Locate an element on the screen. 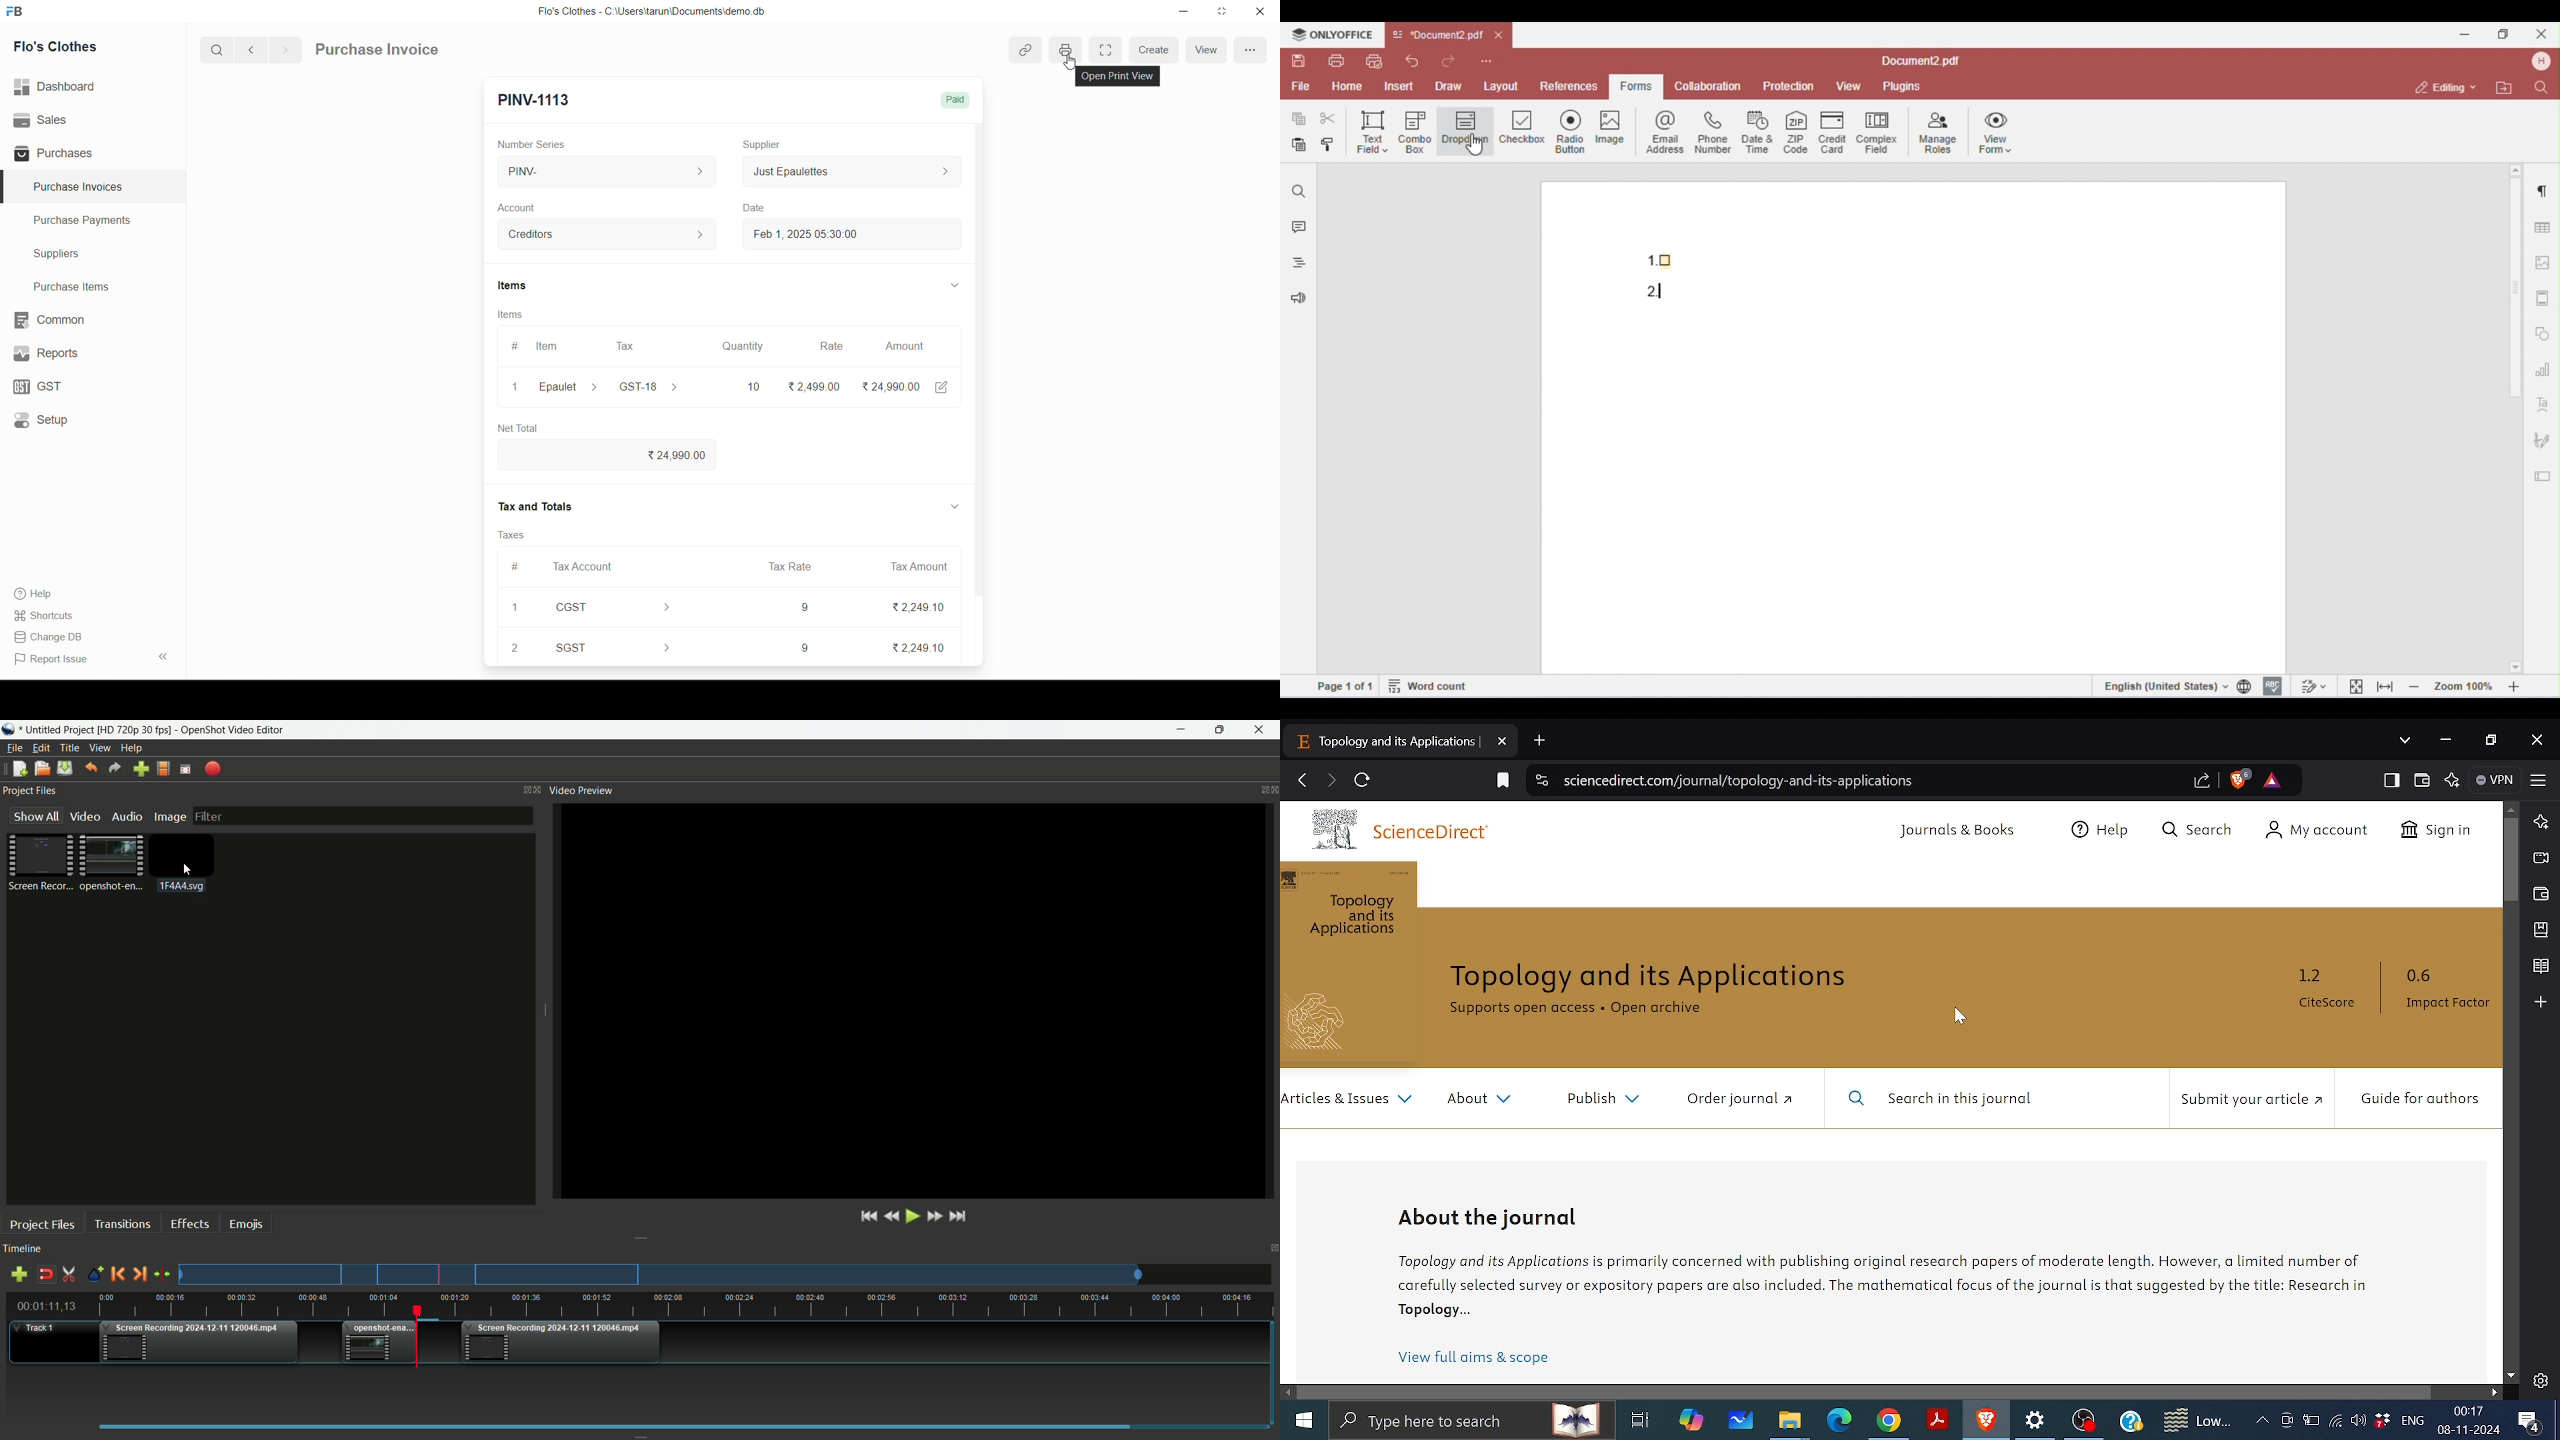 Image resolution: width=2576 pixels, height=1456 pixels. Setup is located at coordinates (49, 421).